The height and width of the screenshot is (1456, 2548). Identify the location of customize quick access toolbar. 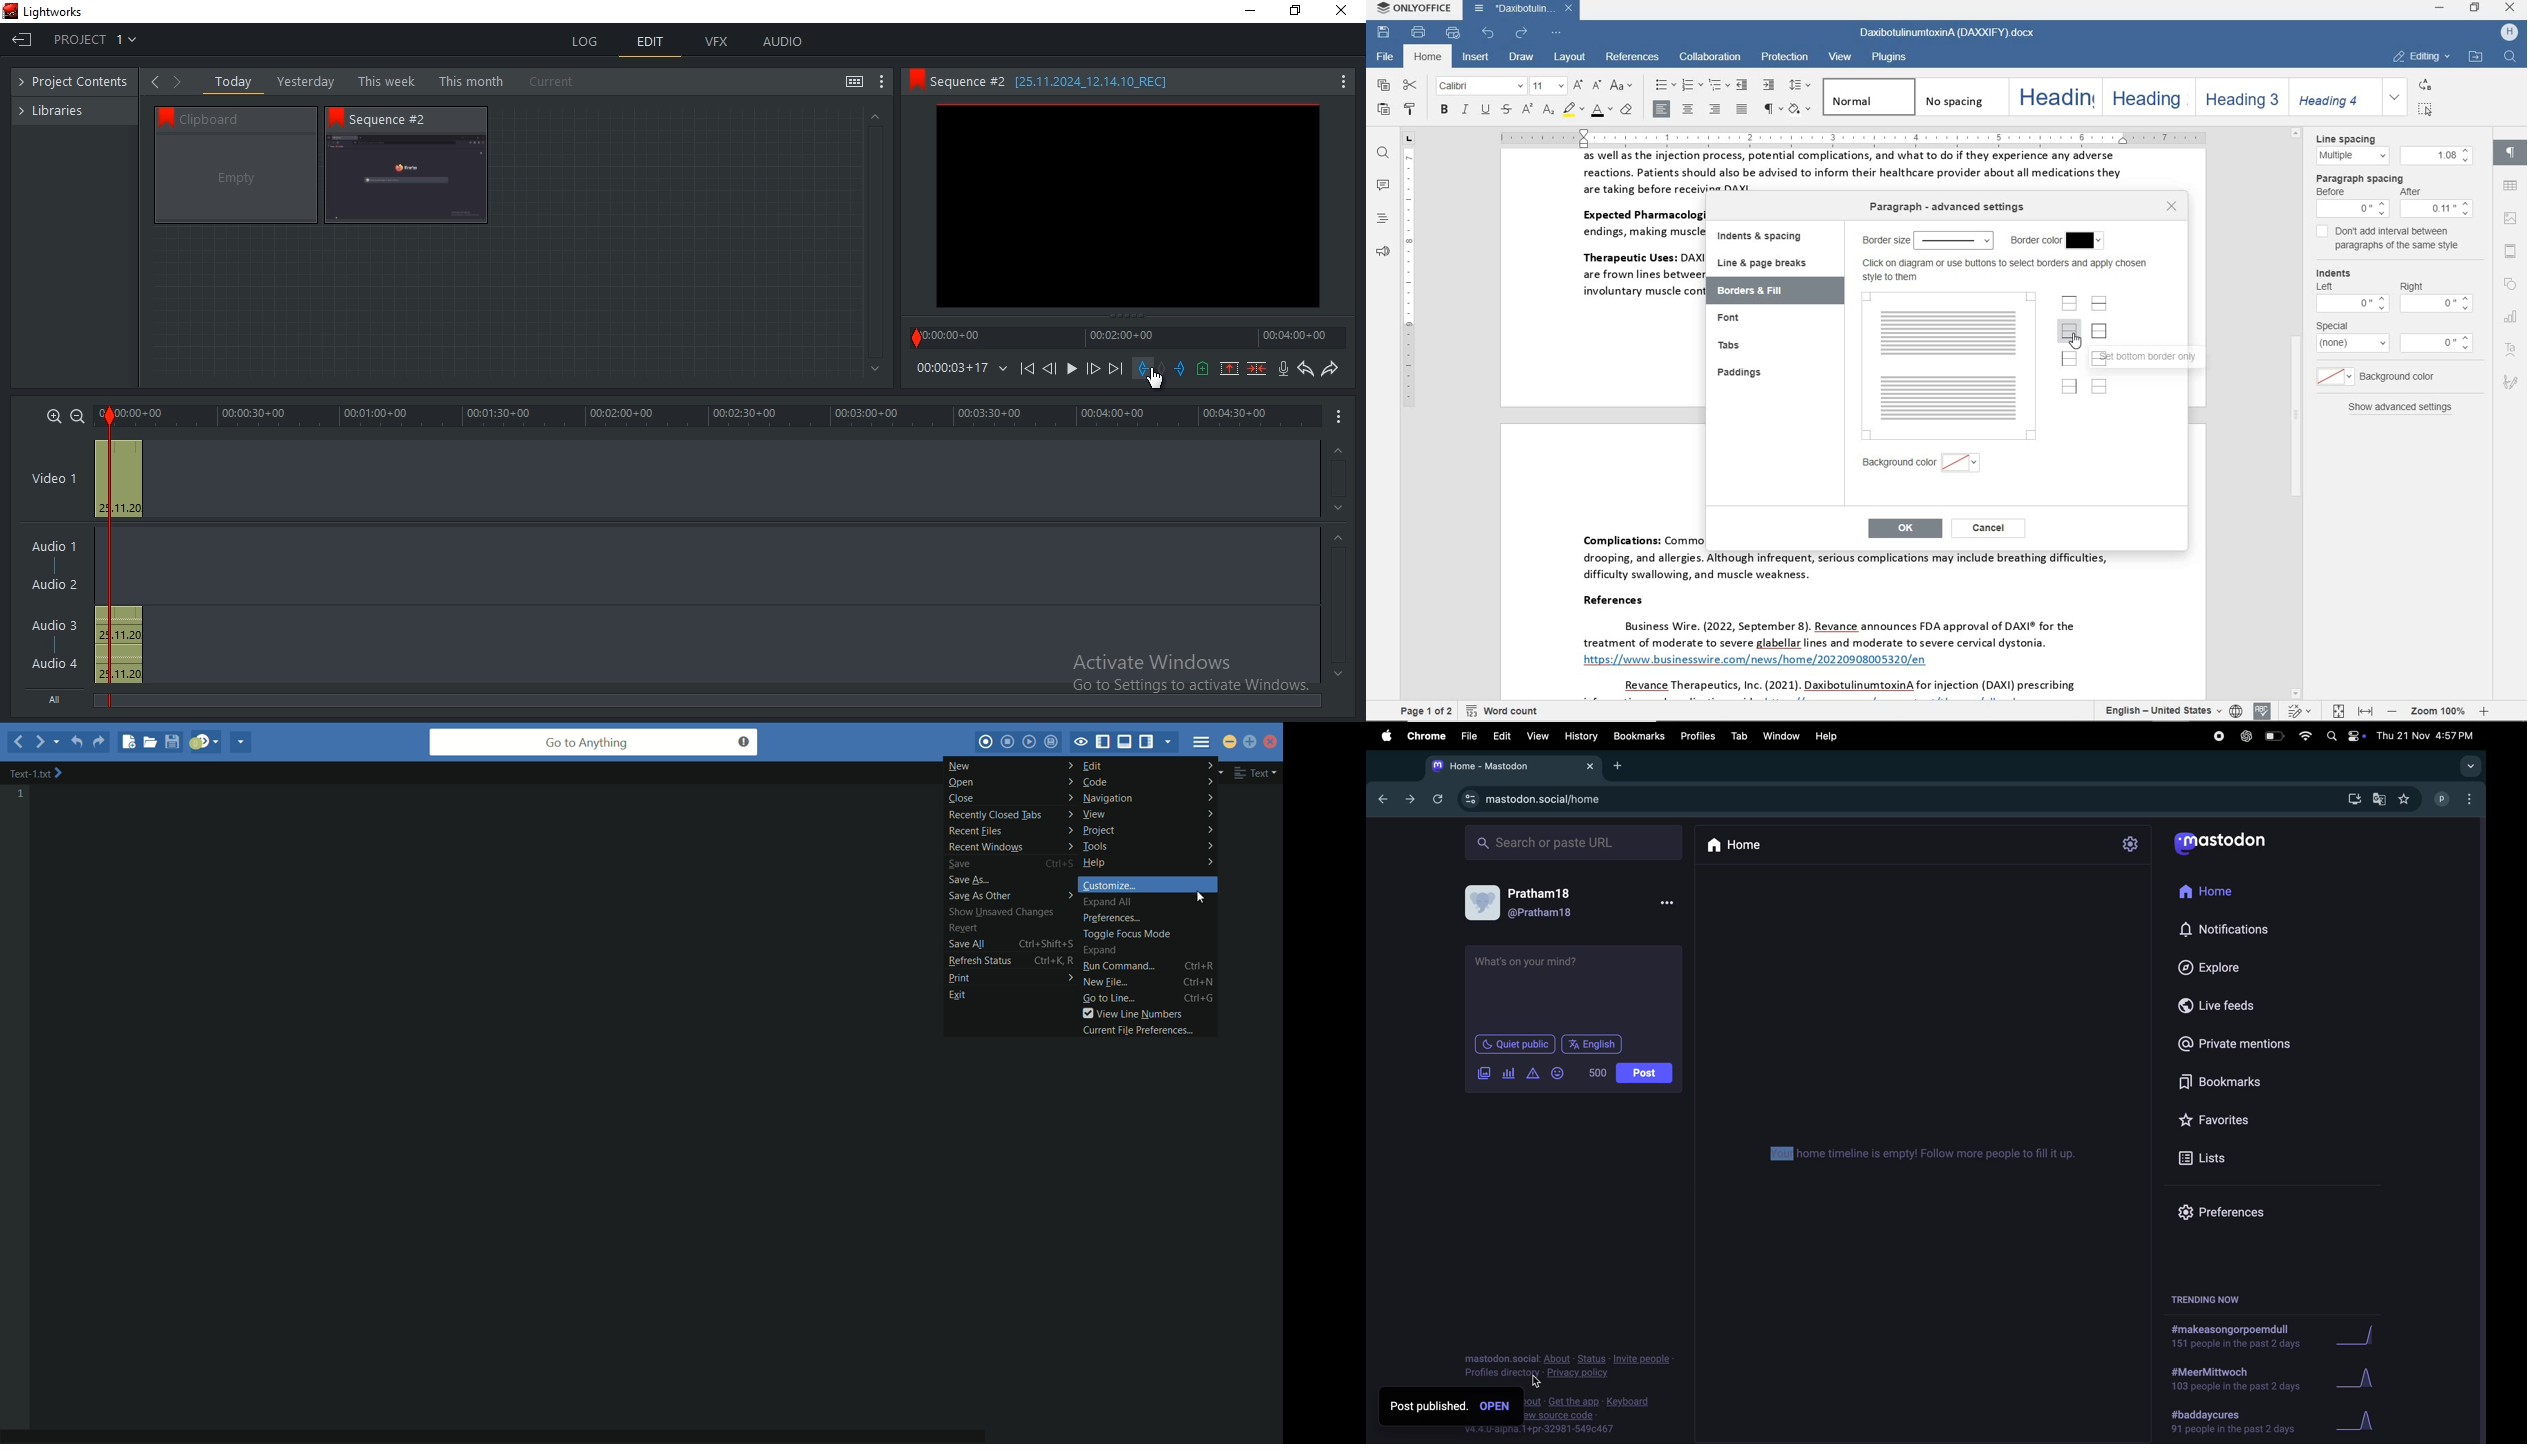
(1555, 34).